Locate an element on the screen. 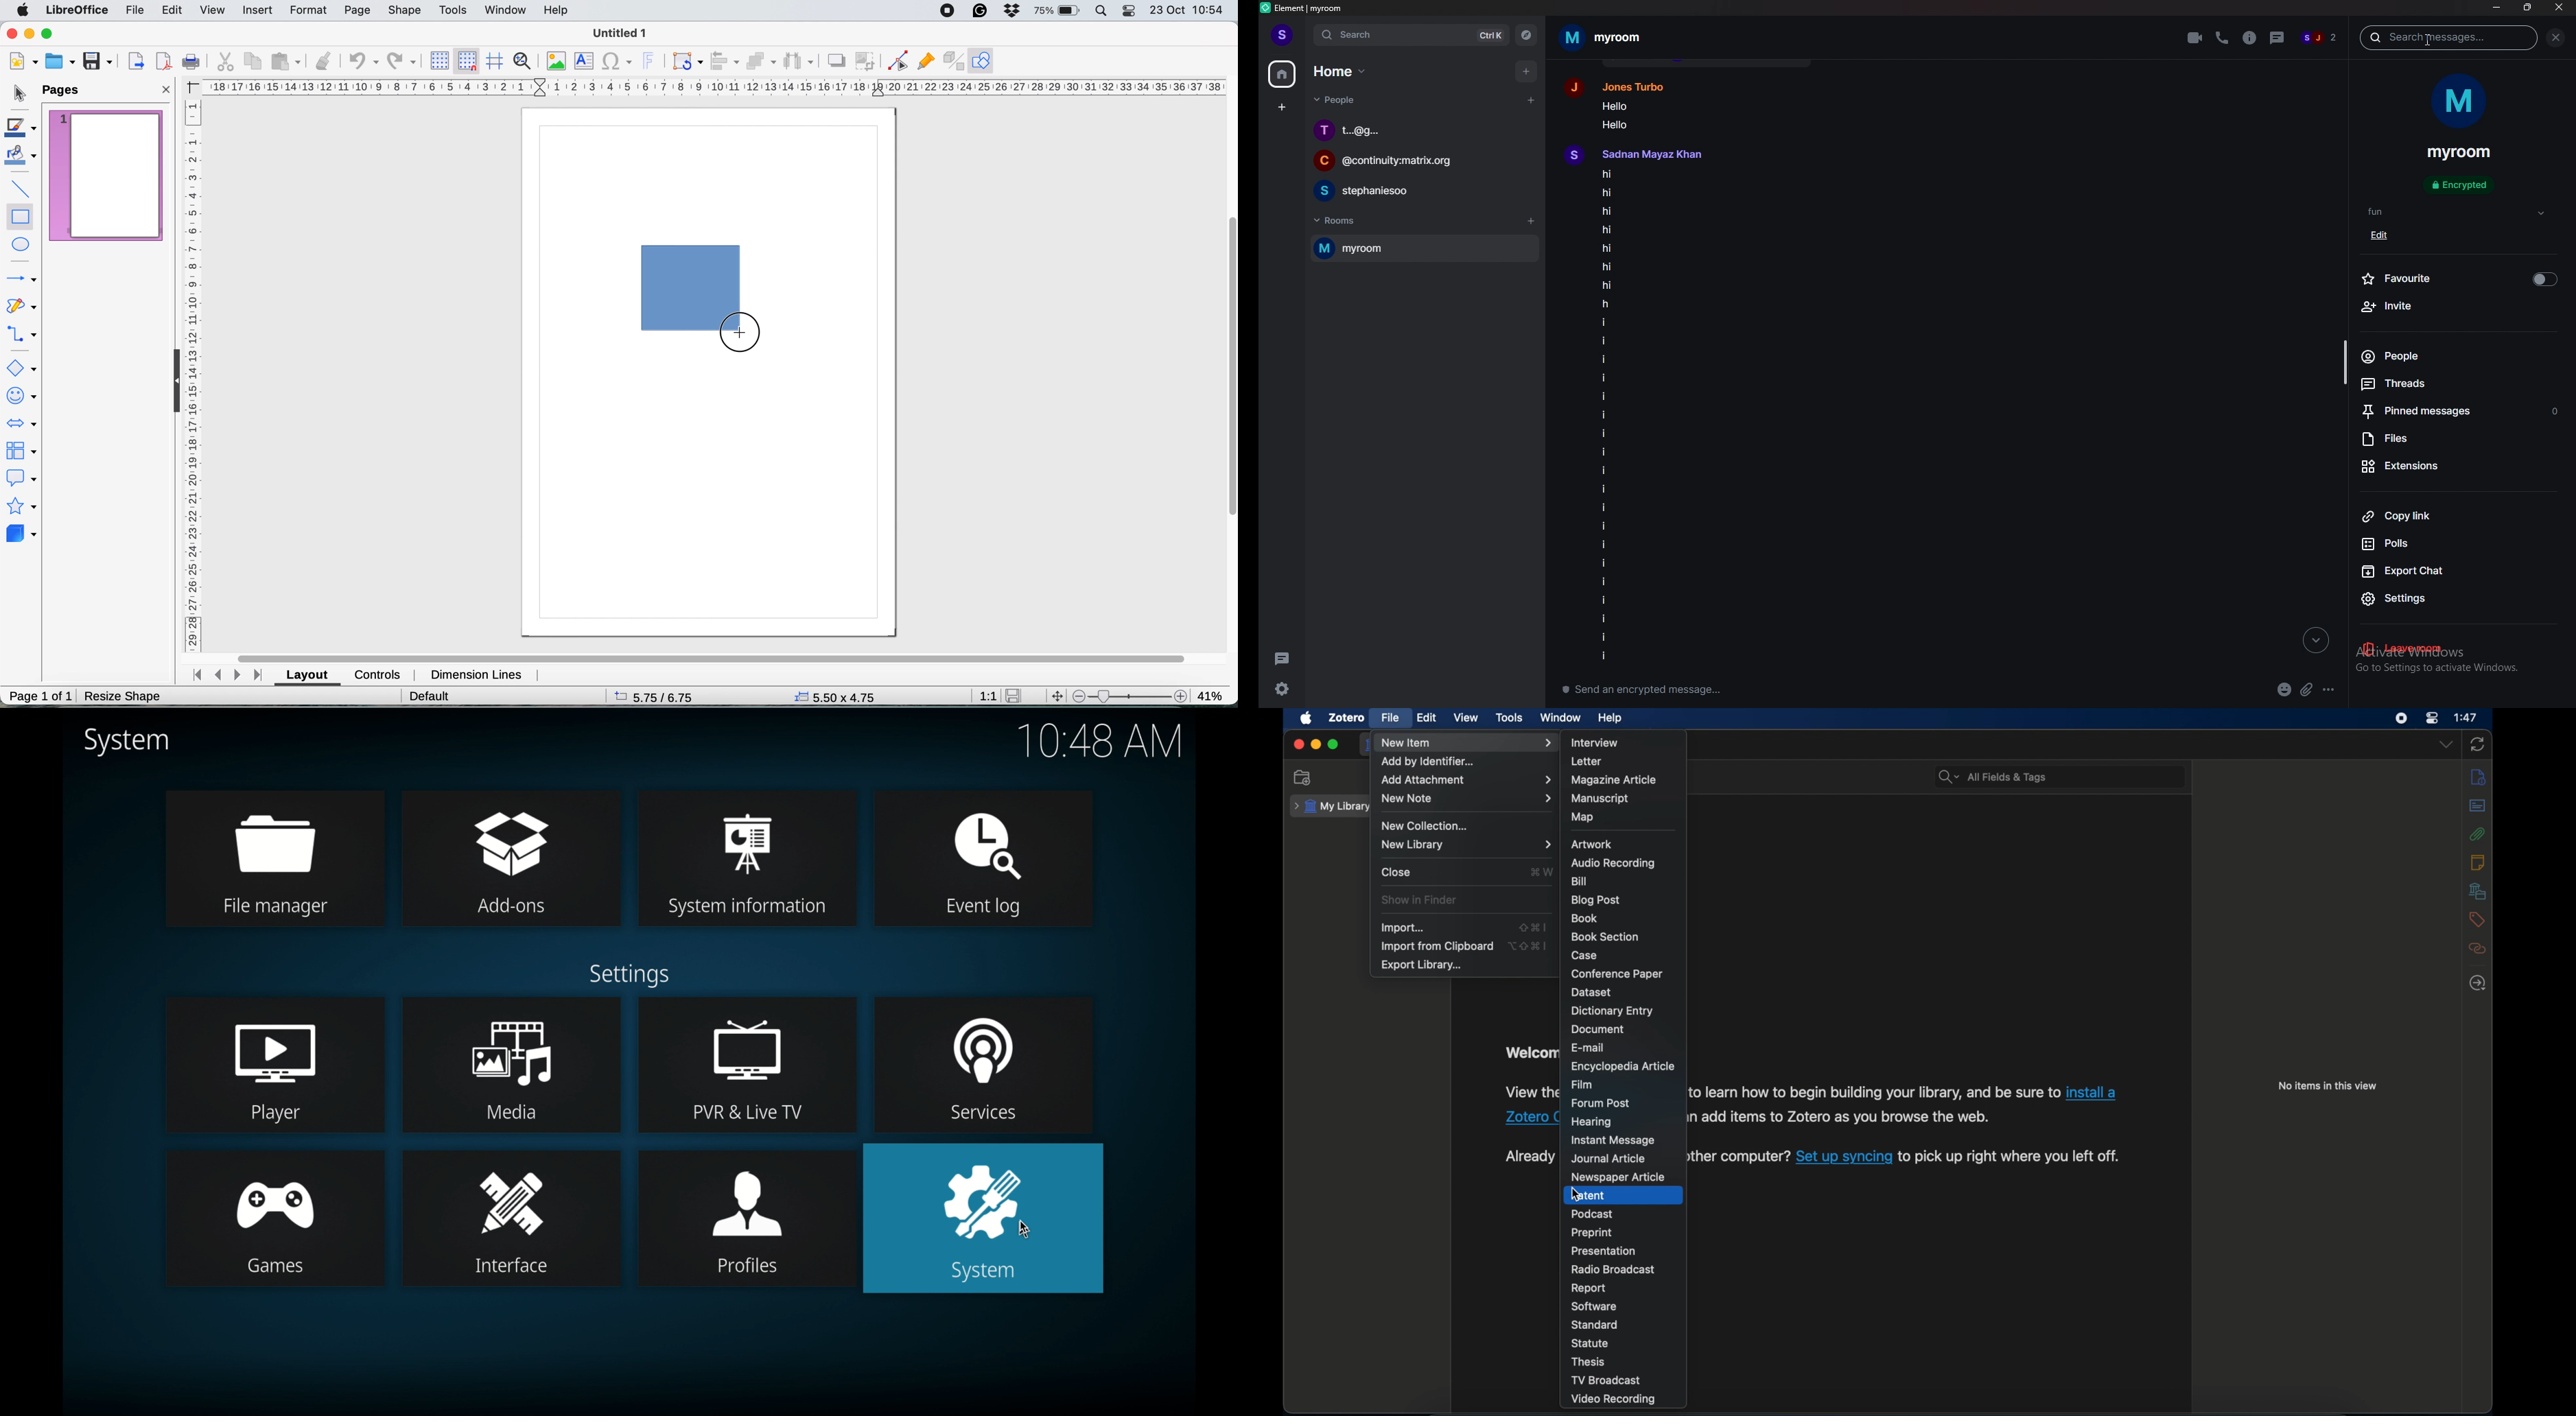  preprint is located at coordinates (1594, 1232).